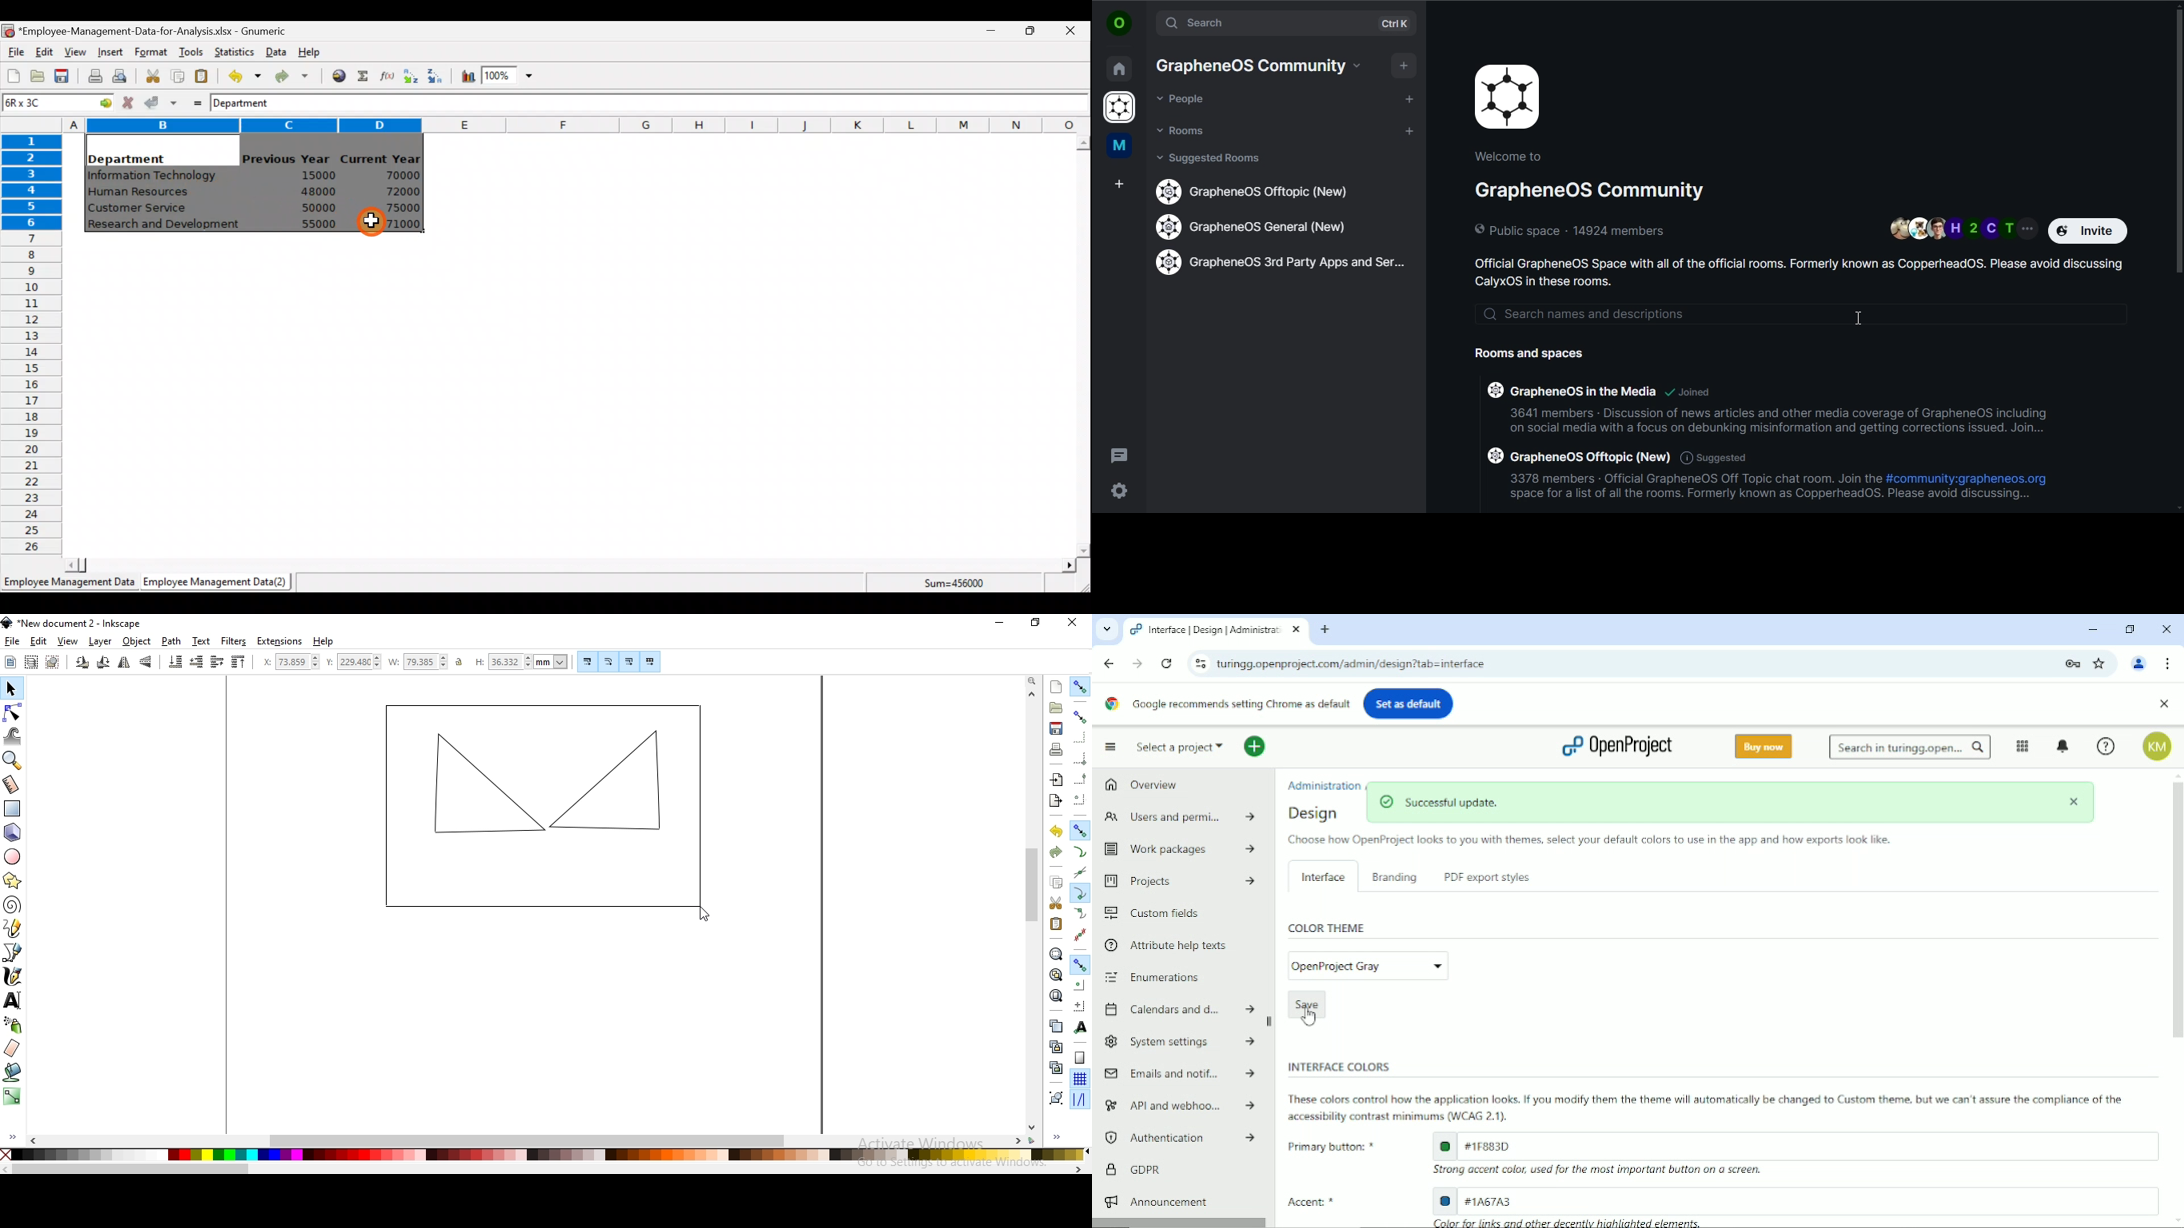  What do you see at coordinates (1056, 1068) in the screenshot?
I see `cut the selected clone links` at bounding box center [1056, 1068].